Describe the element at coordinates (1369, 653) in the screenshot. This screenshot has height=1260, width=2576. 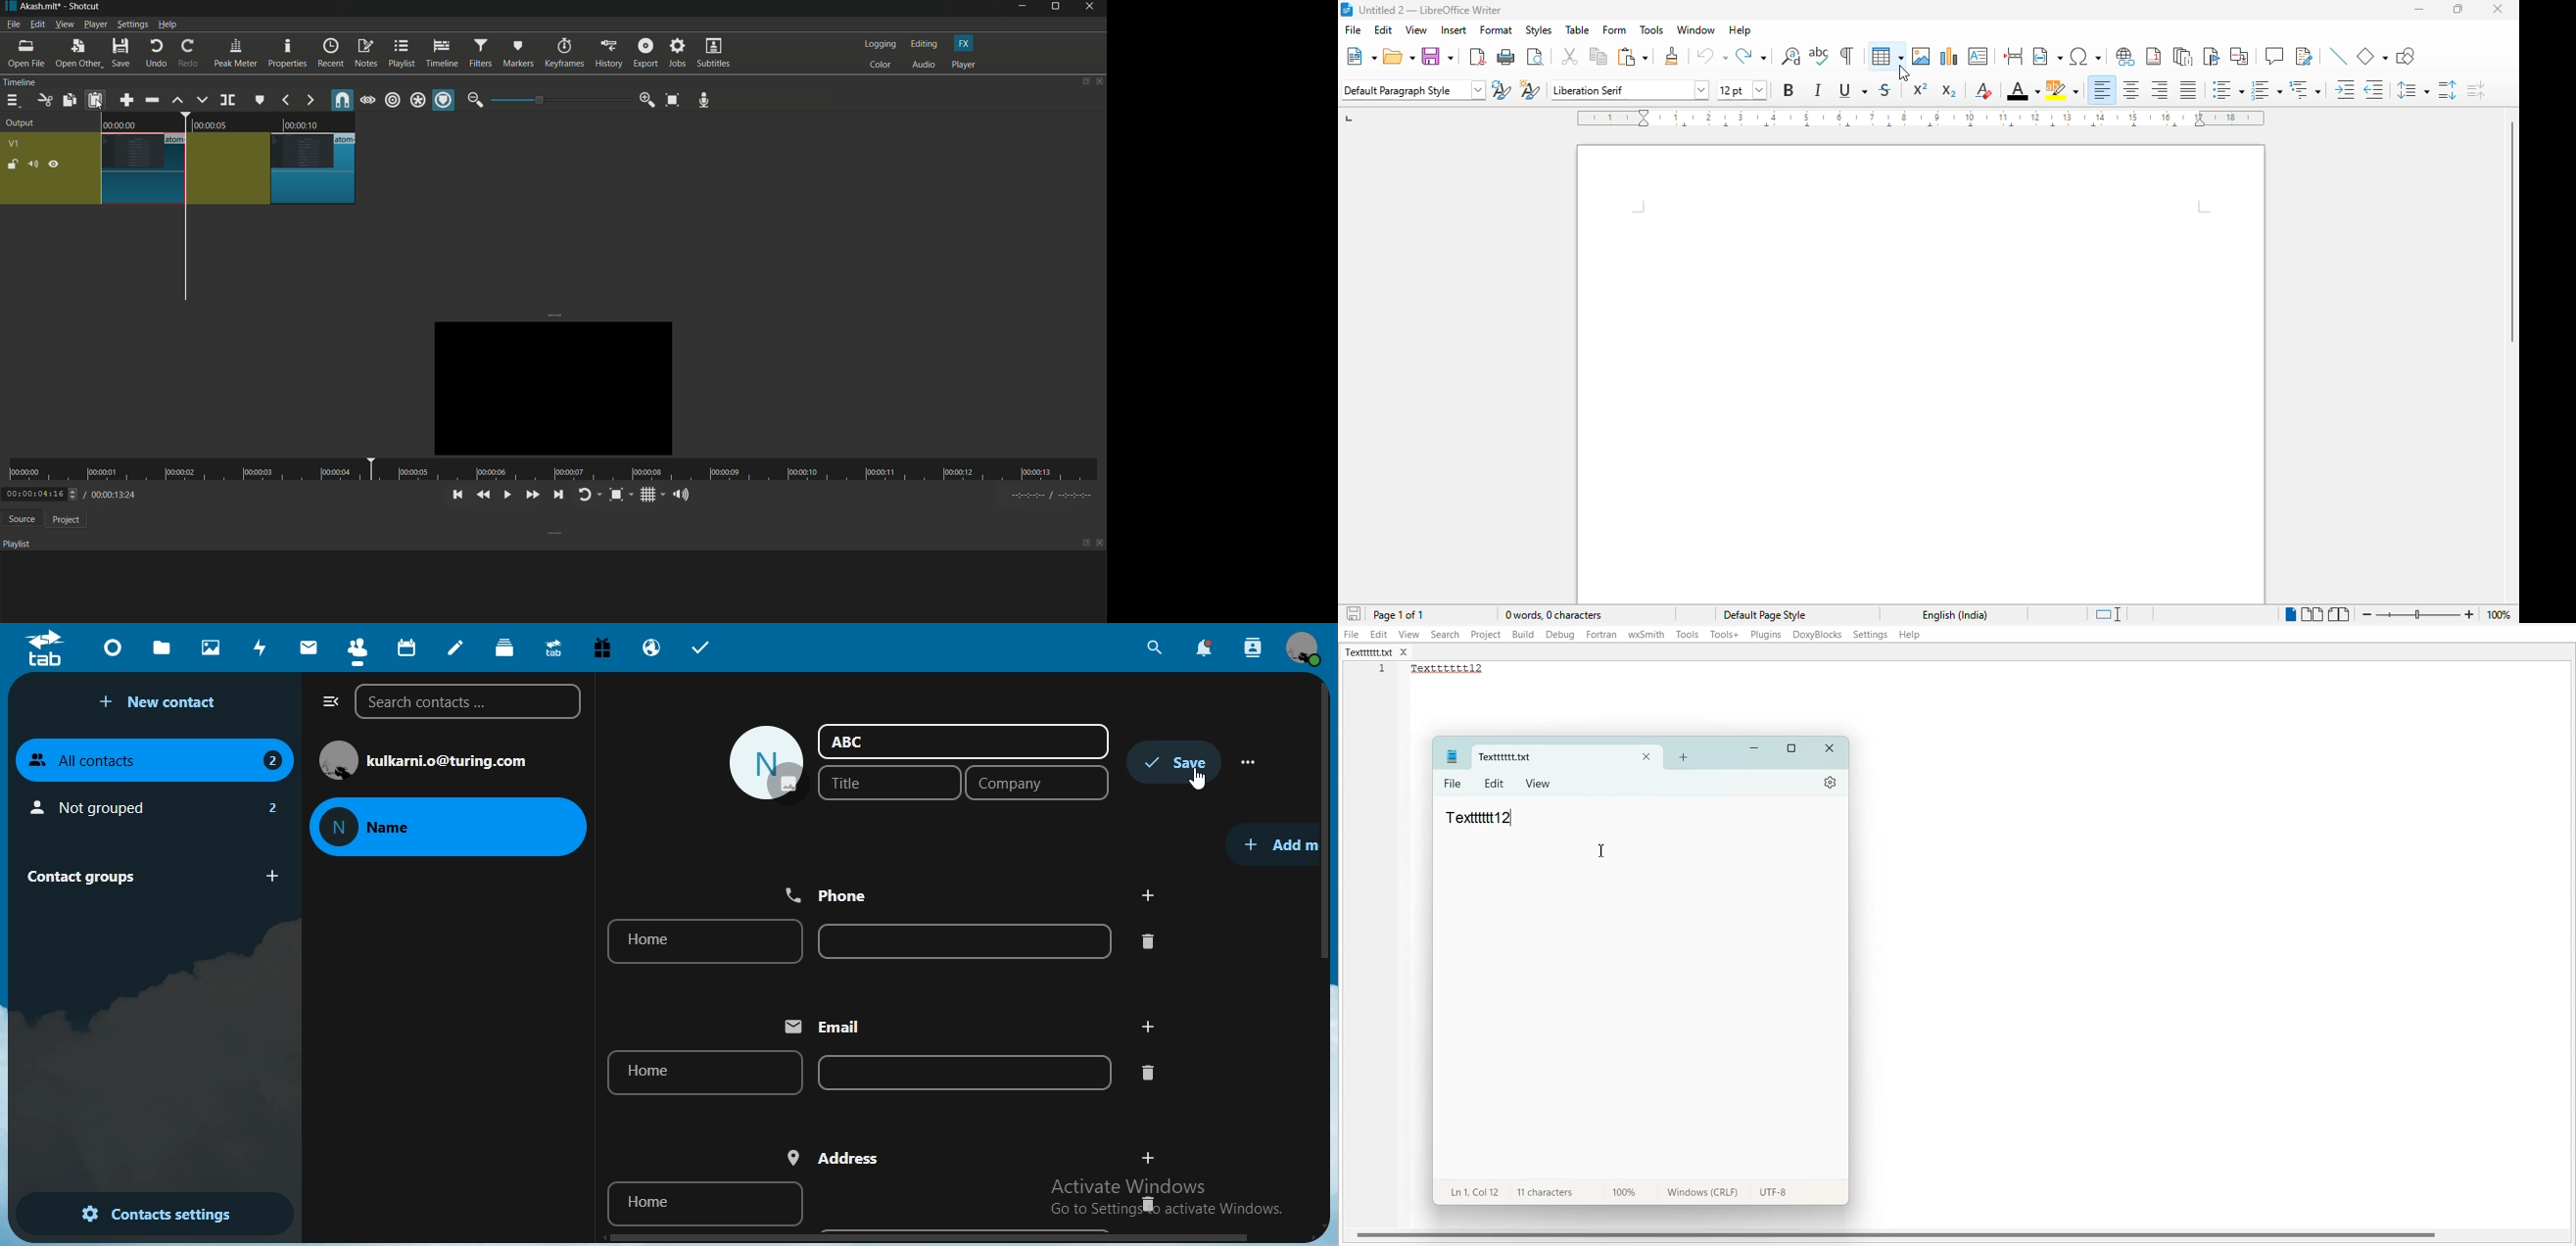
I see `Textttttt.txt` at that location.